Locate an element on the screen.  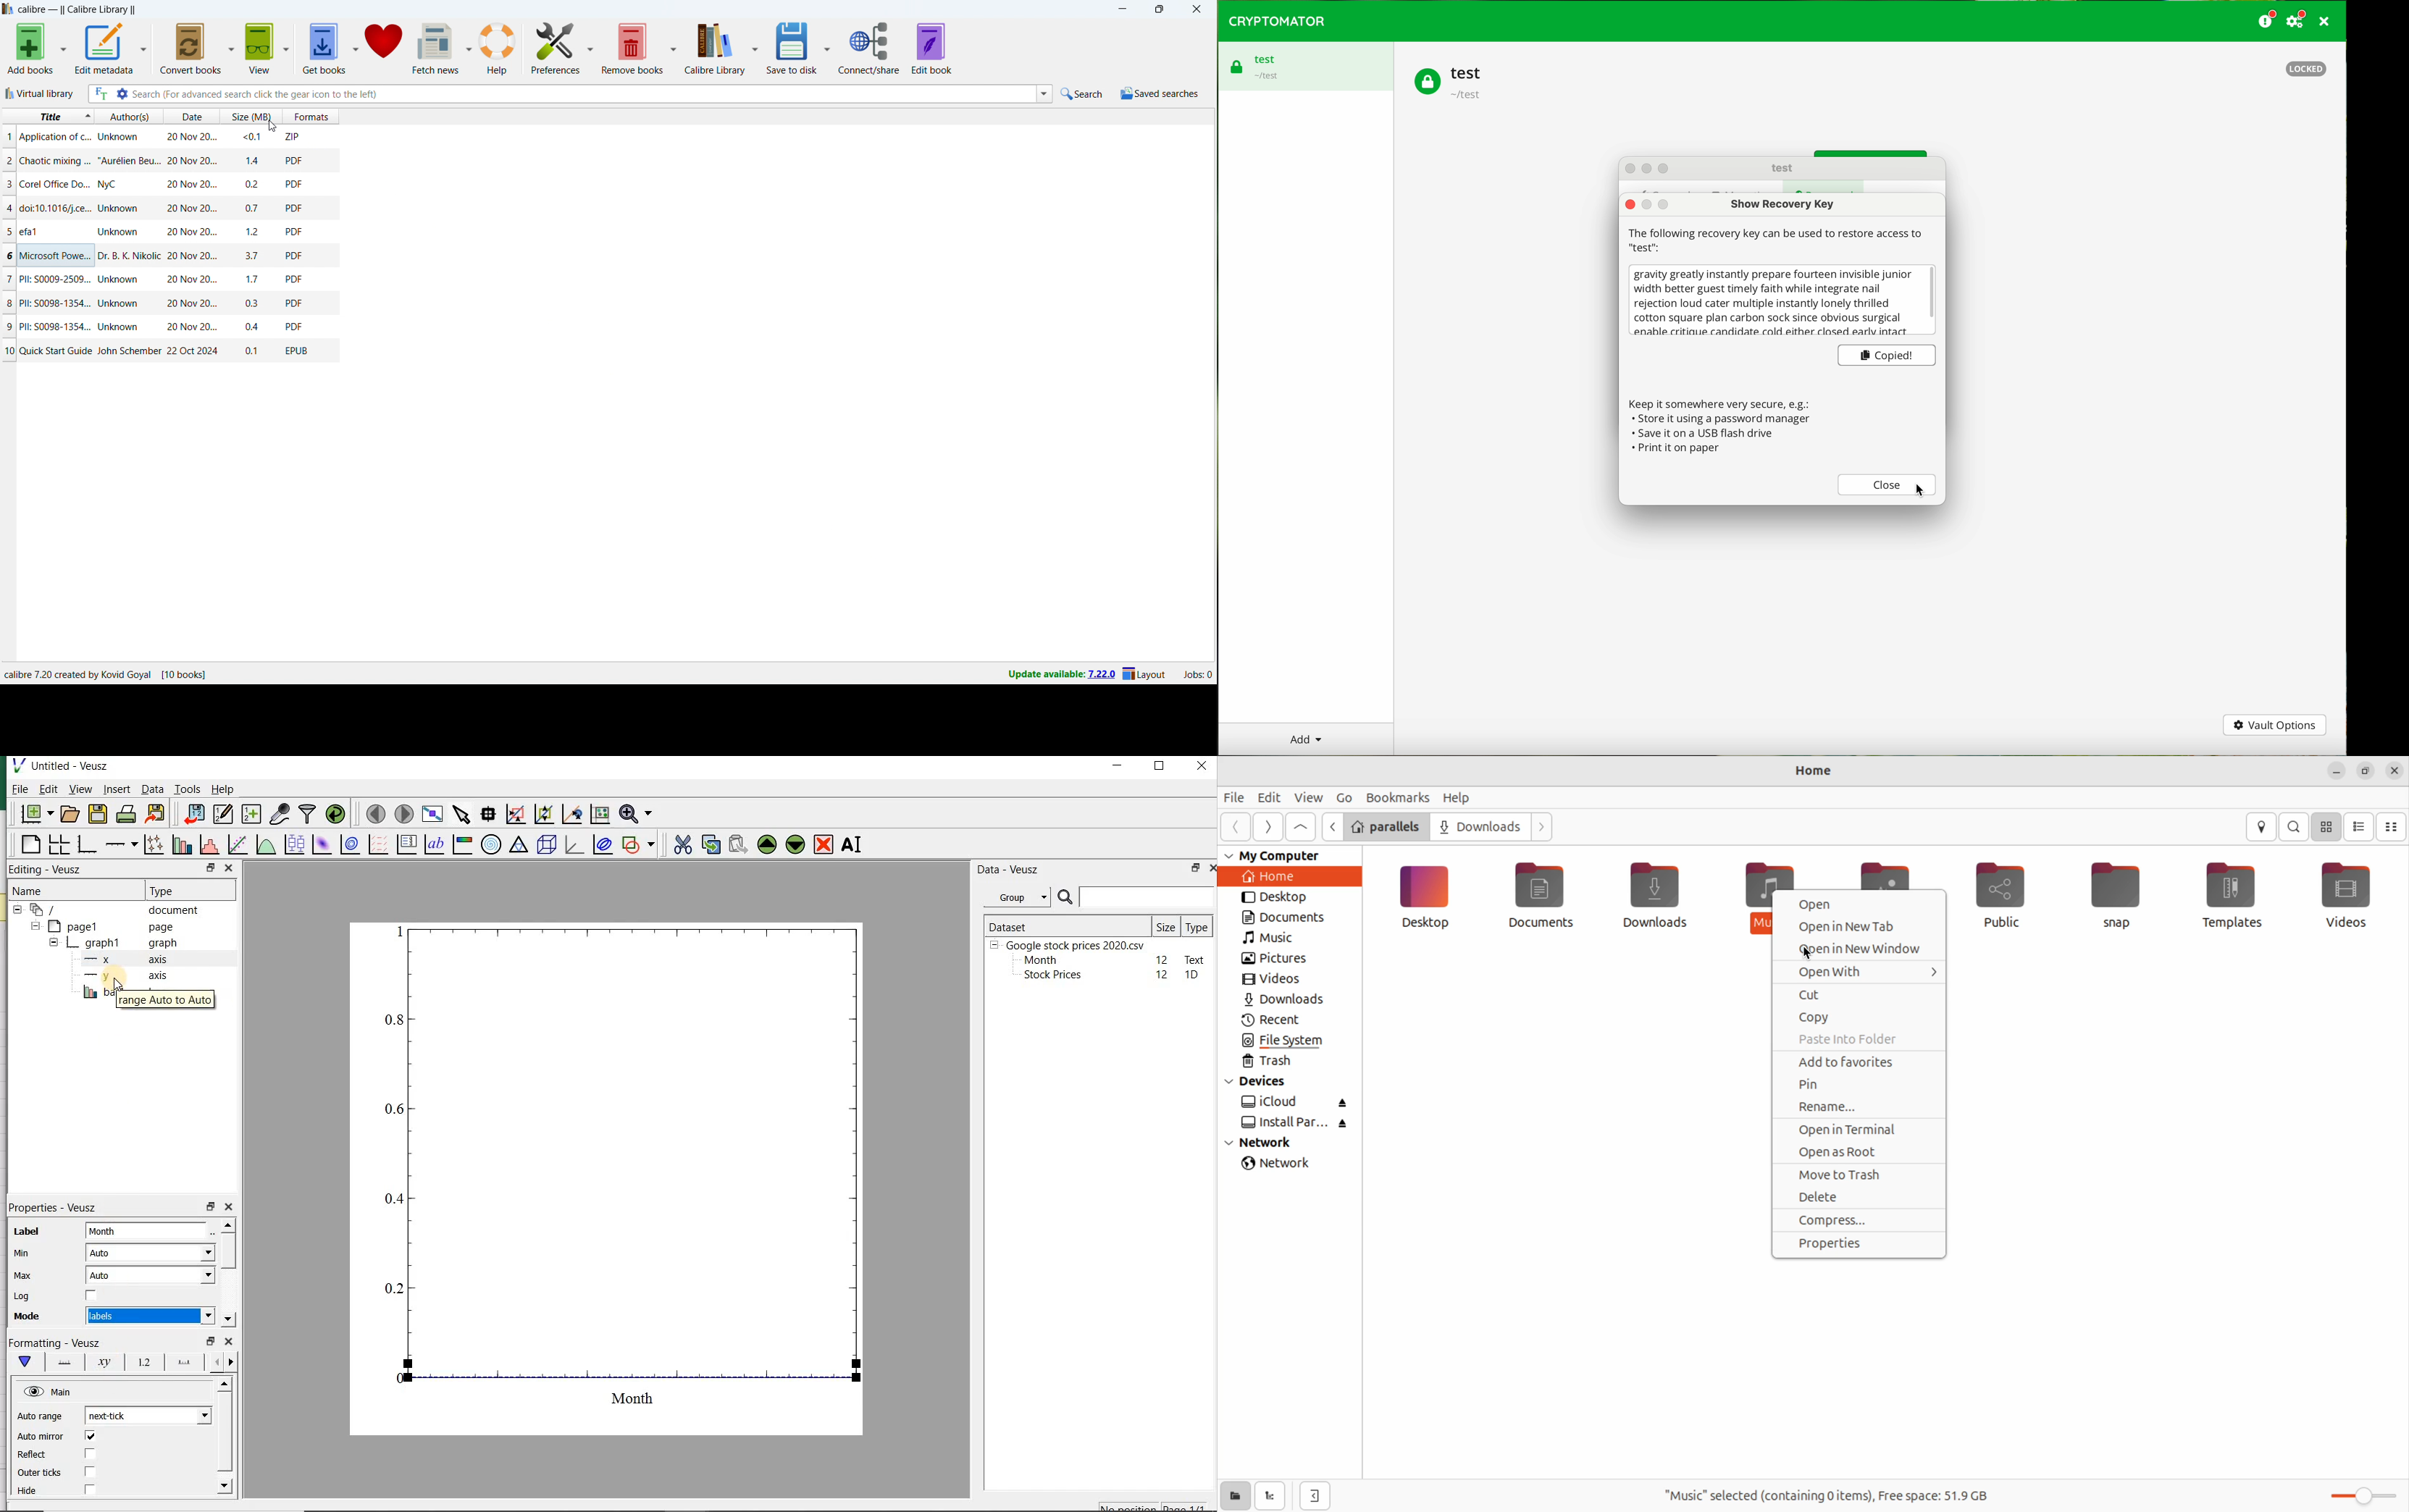
Type is located at coordinates (180, 889).